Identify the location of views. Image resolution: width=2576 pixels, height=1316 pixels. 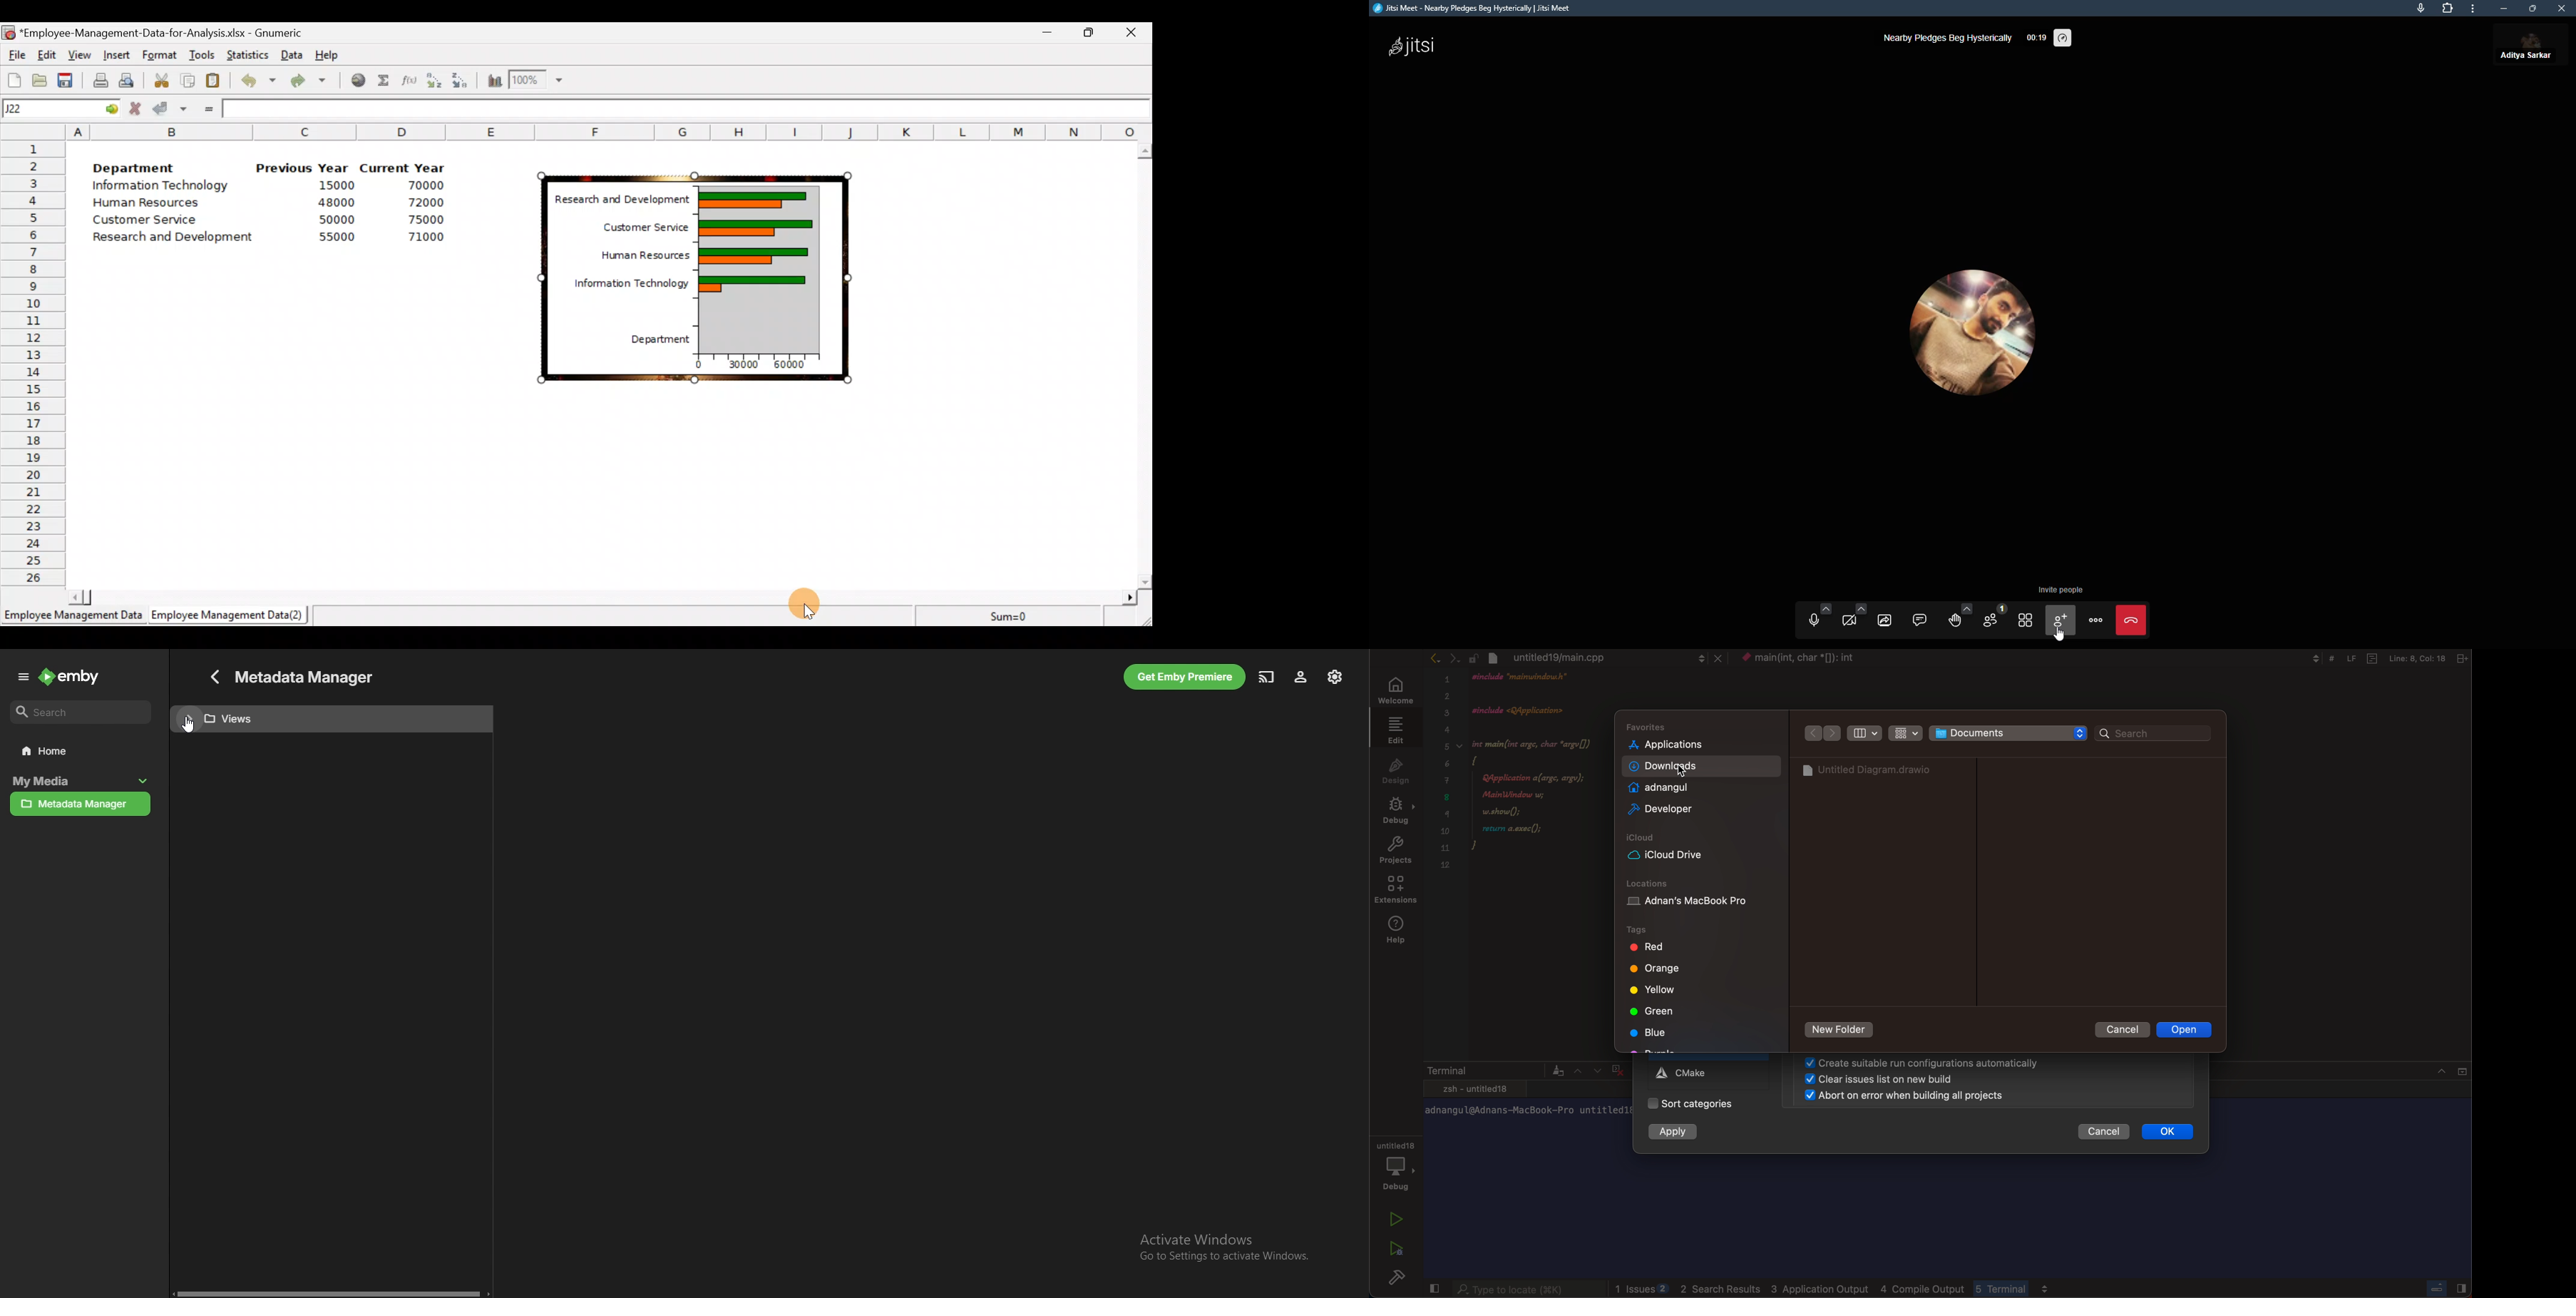
(330, 719).